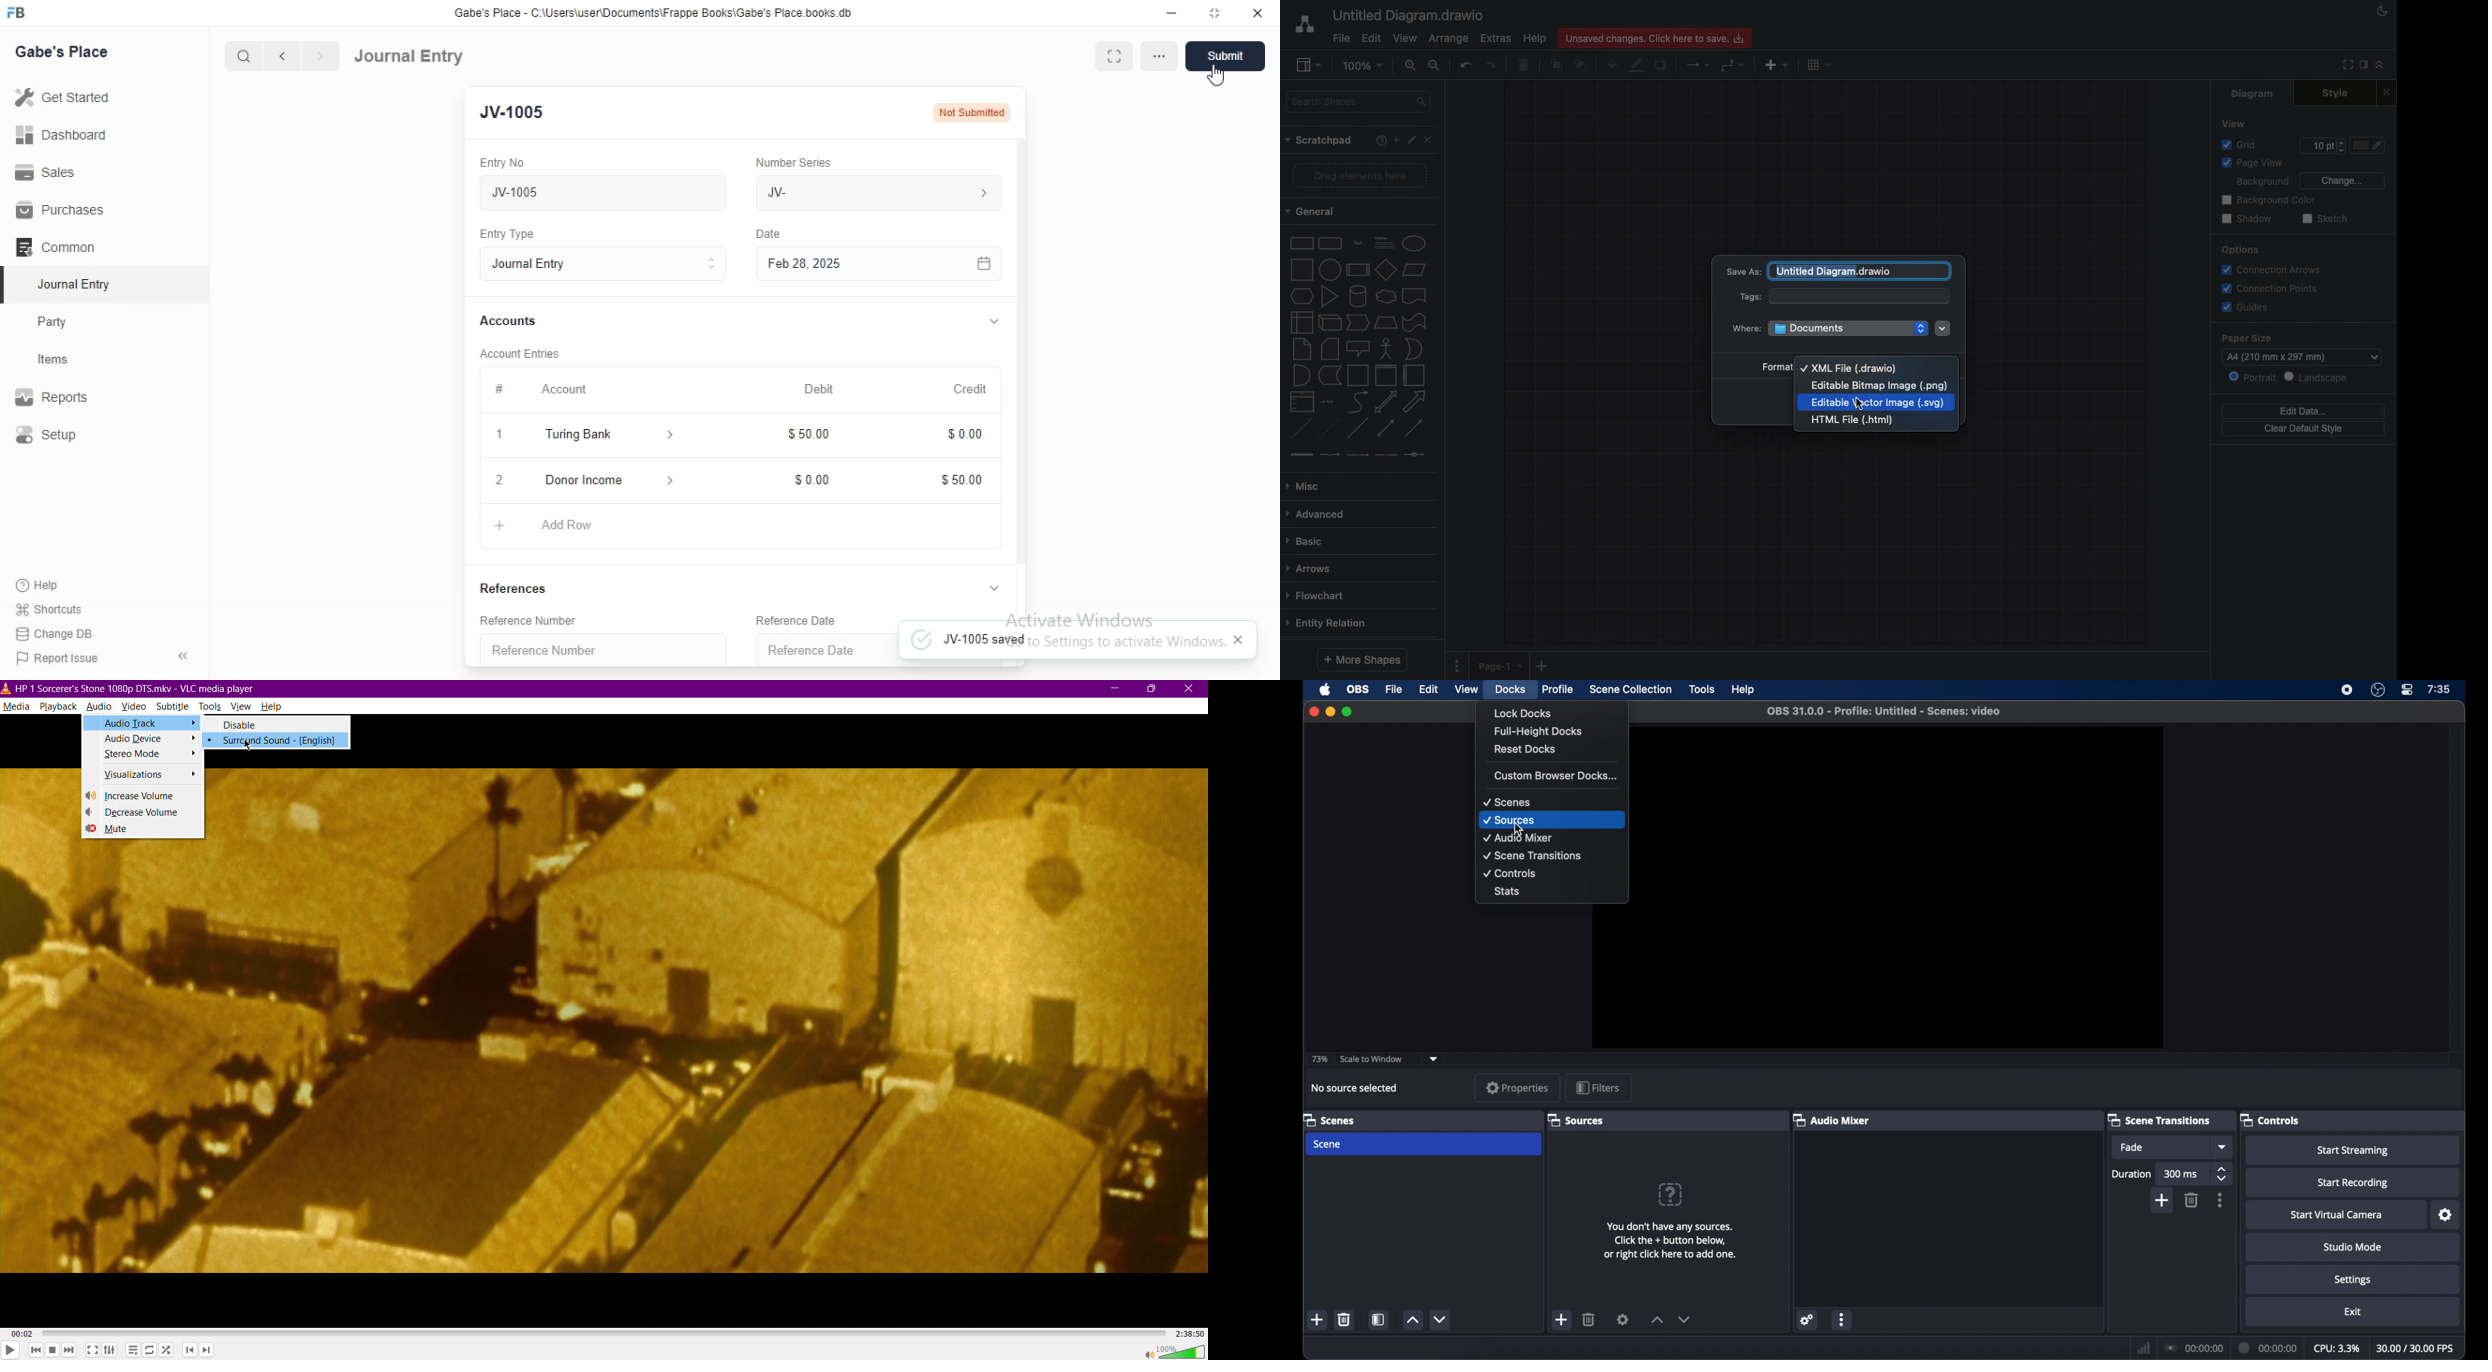 The height and width of the screenshot is (1372, 2492). Describe the element at coordinates (66, 361) in the screenshot. I see `items` at that location.